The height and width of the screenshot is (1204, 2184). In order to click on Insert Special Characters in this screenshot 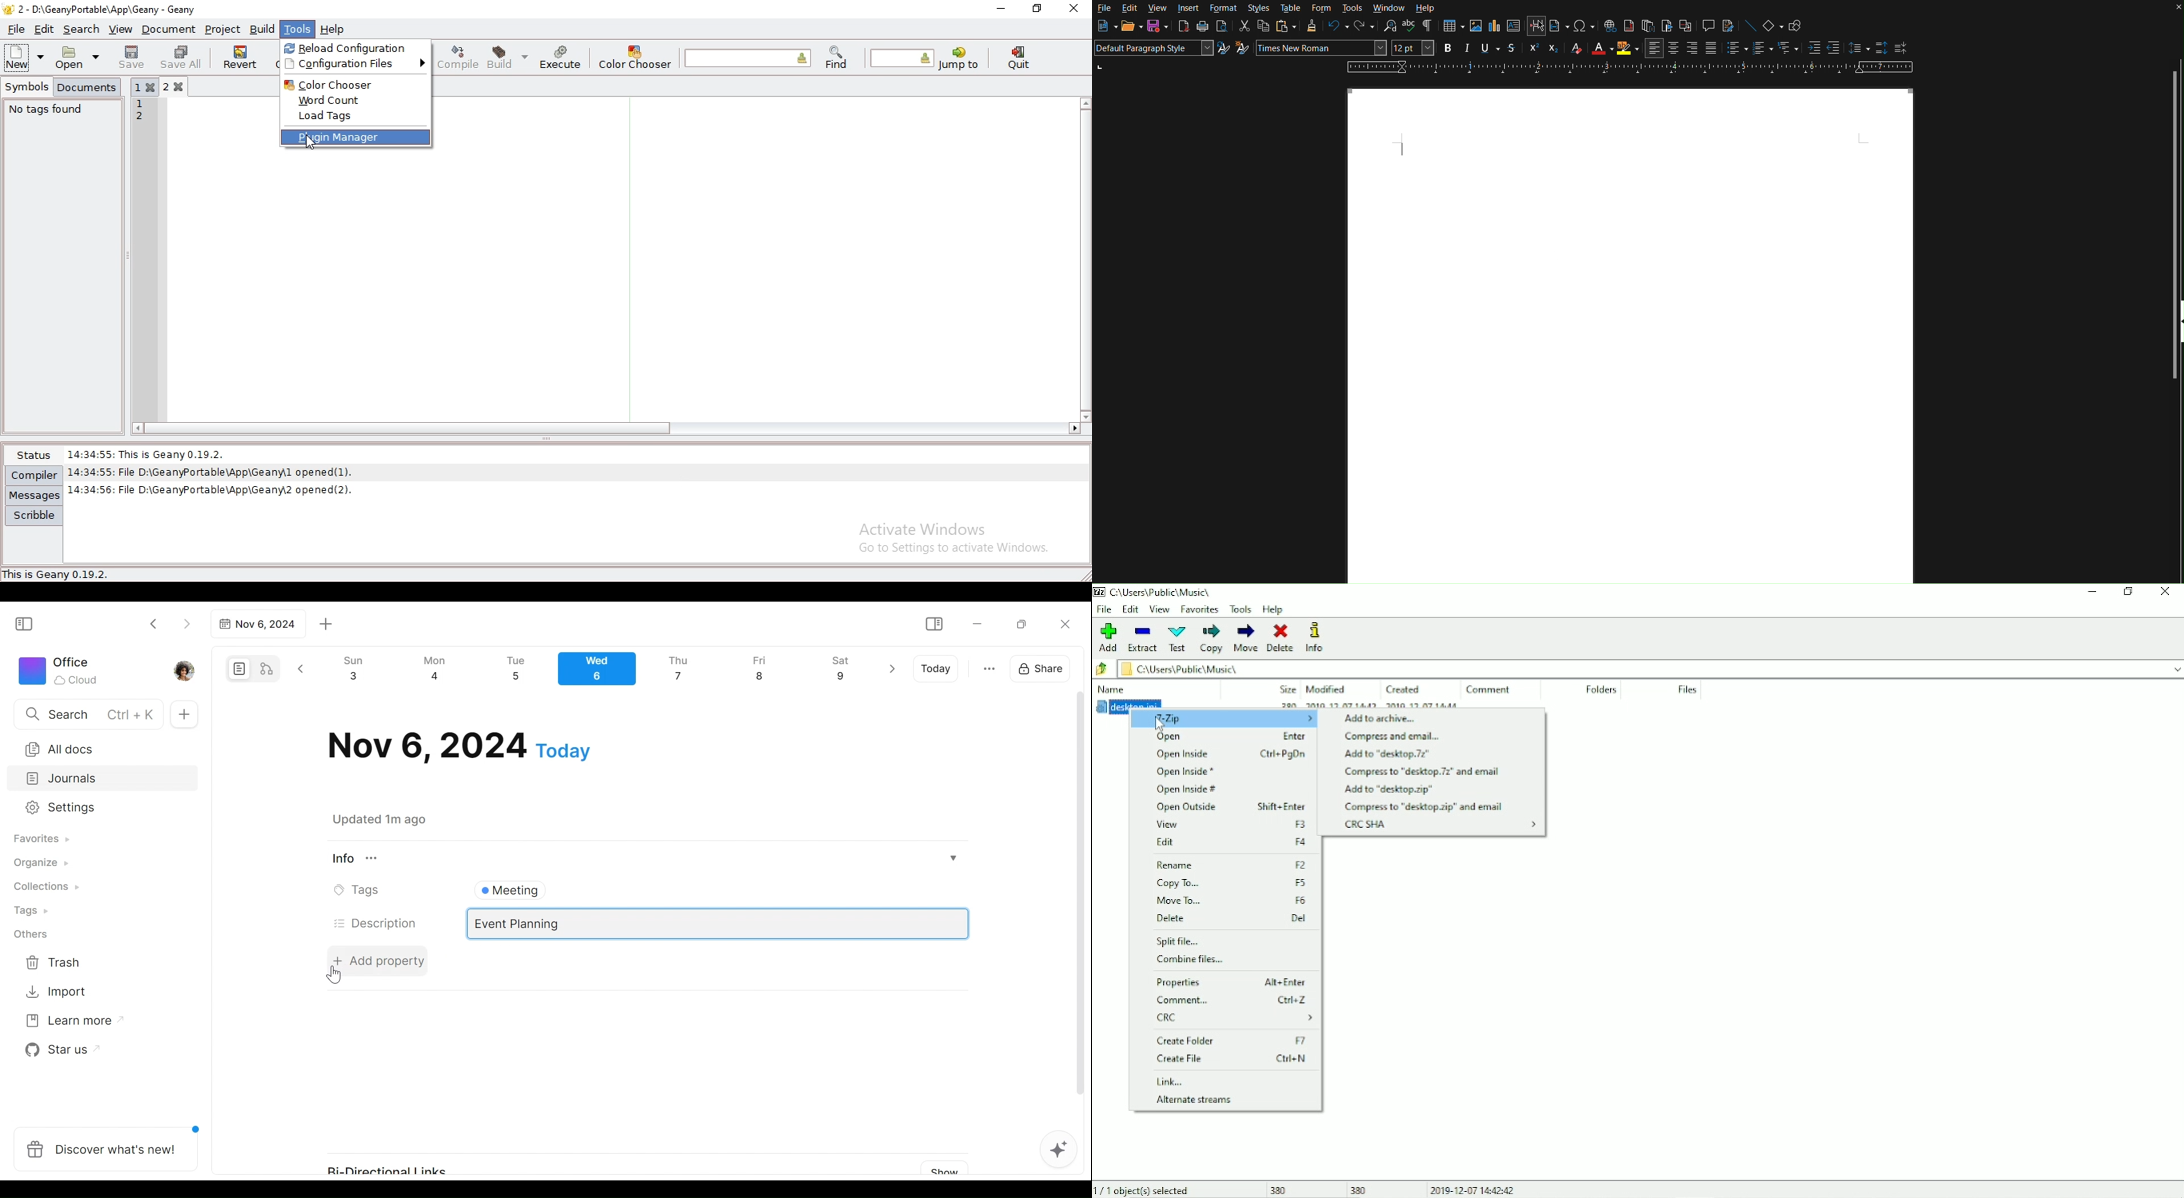, I will do `click(1580, 26)`.